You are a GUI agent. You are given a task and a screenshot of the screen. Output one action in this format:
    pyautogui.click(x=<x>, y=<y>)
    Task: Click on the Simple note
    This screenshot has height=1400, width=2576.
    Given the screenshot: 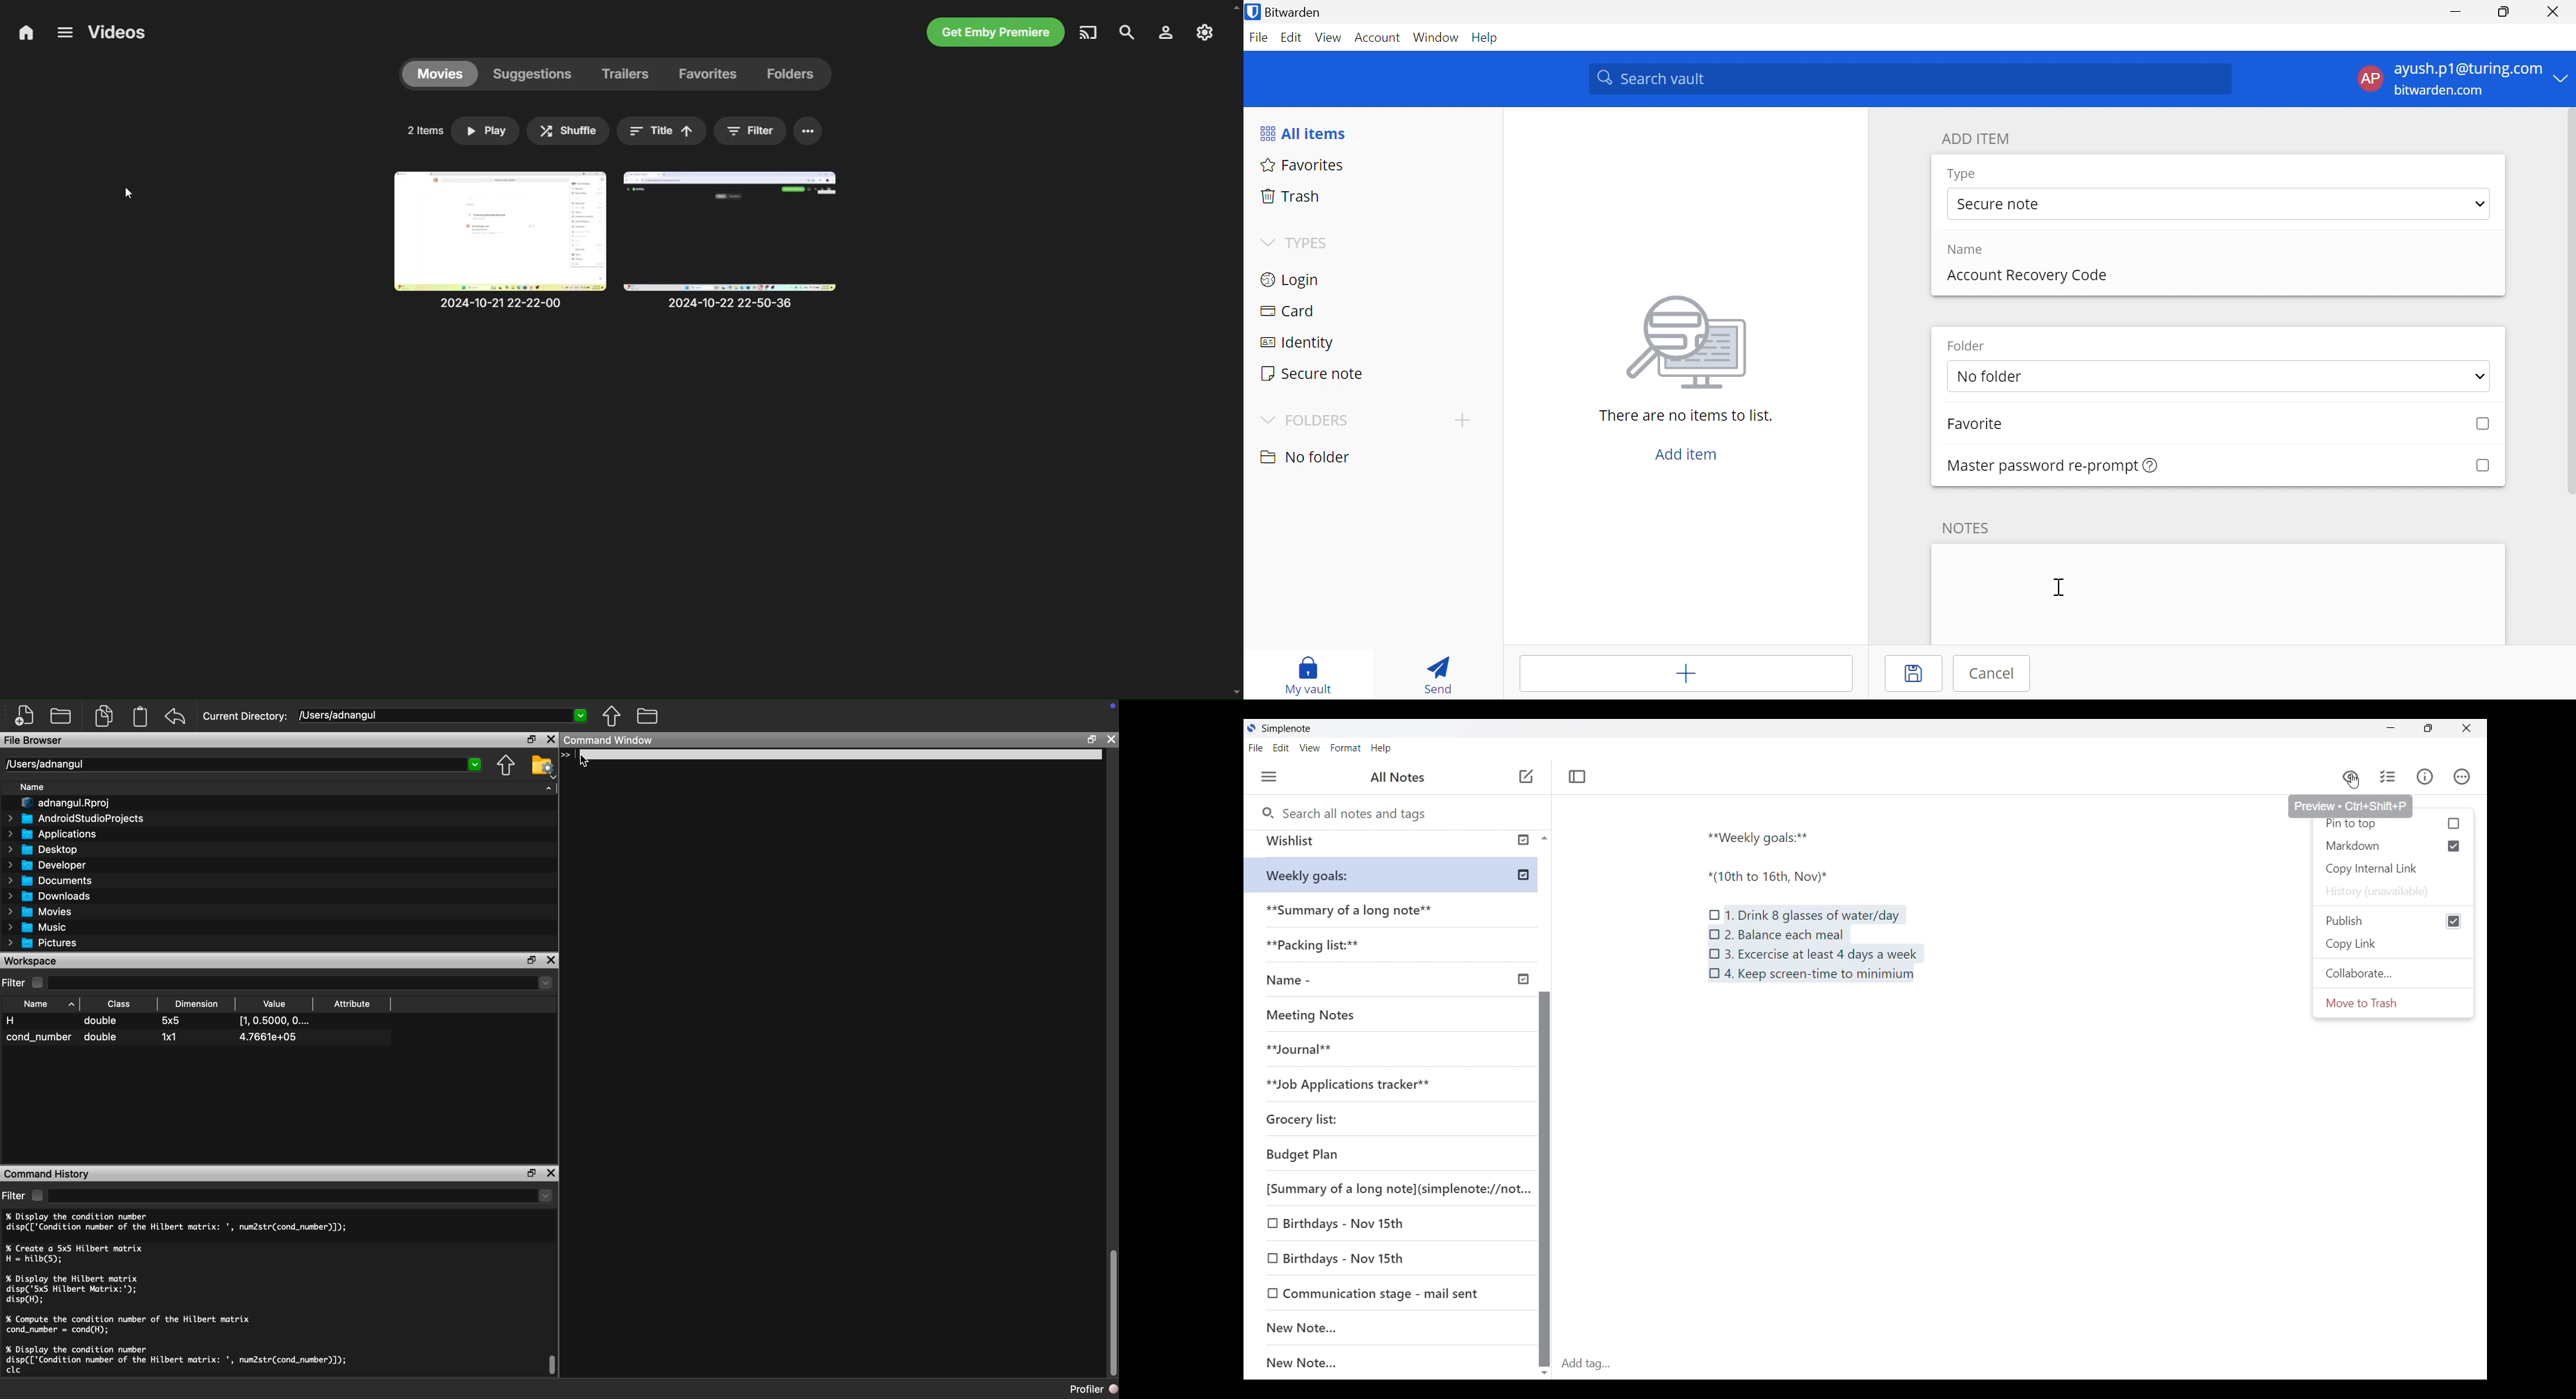 What is the action you would take?
    pyautogui.click(x=1288, y=728)
    